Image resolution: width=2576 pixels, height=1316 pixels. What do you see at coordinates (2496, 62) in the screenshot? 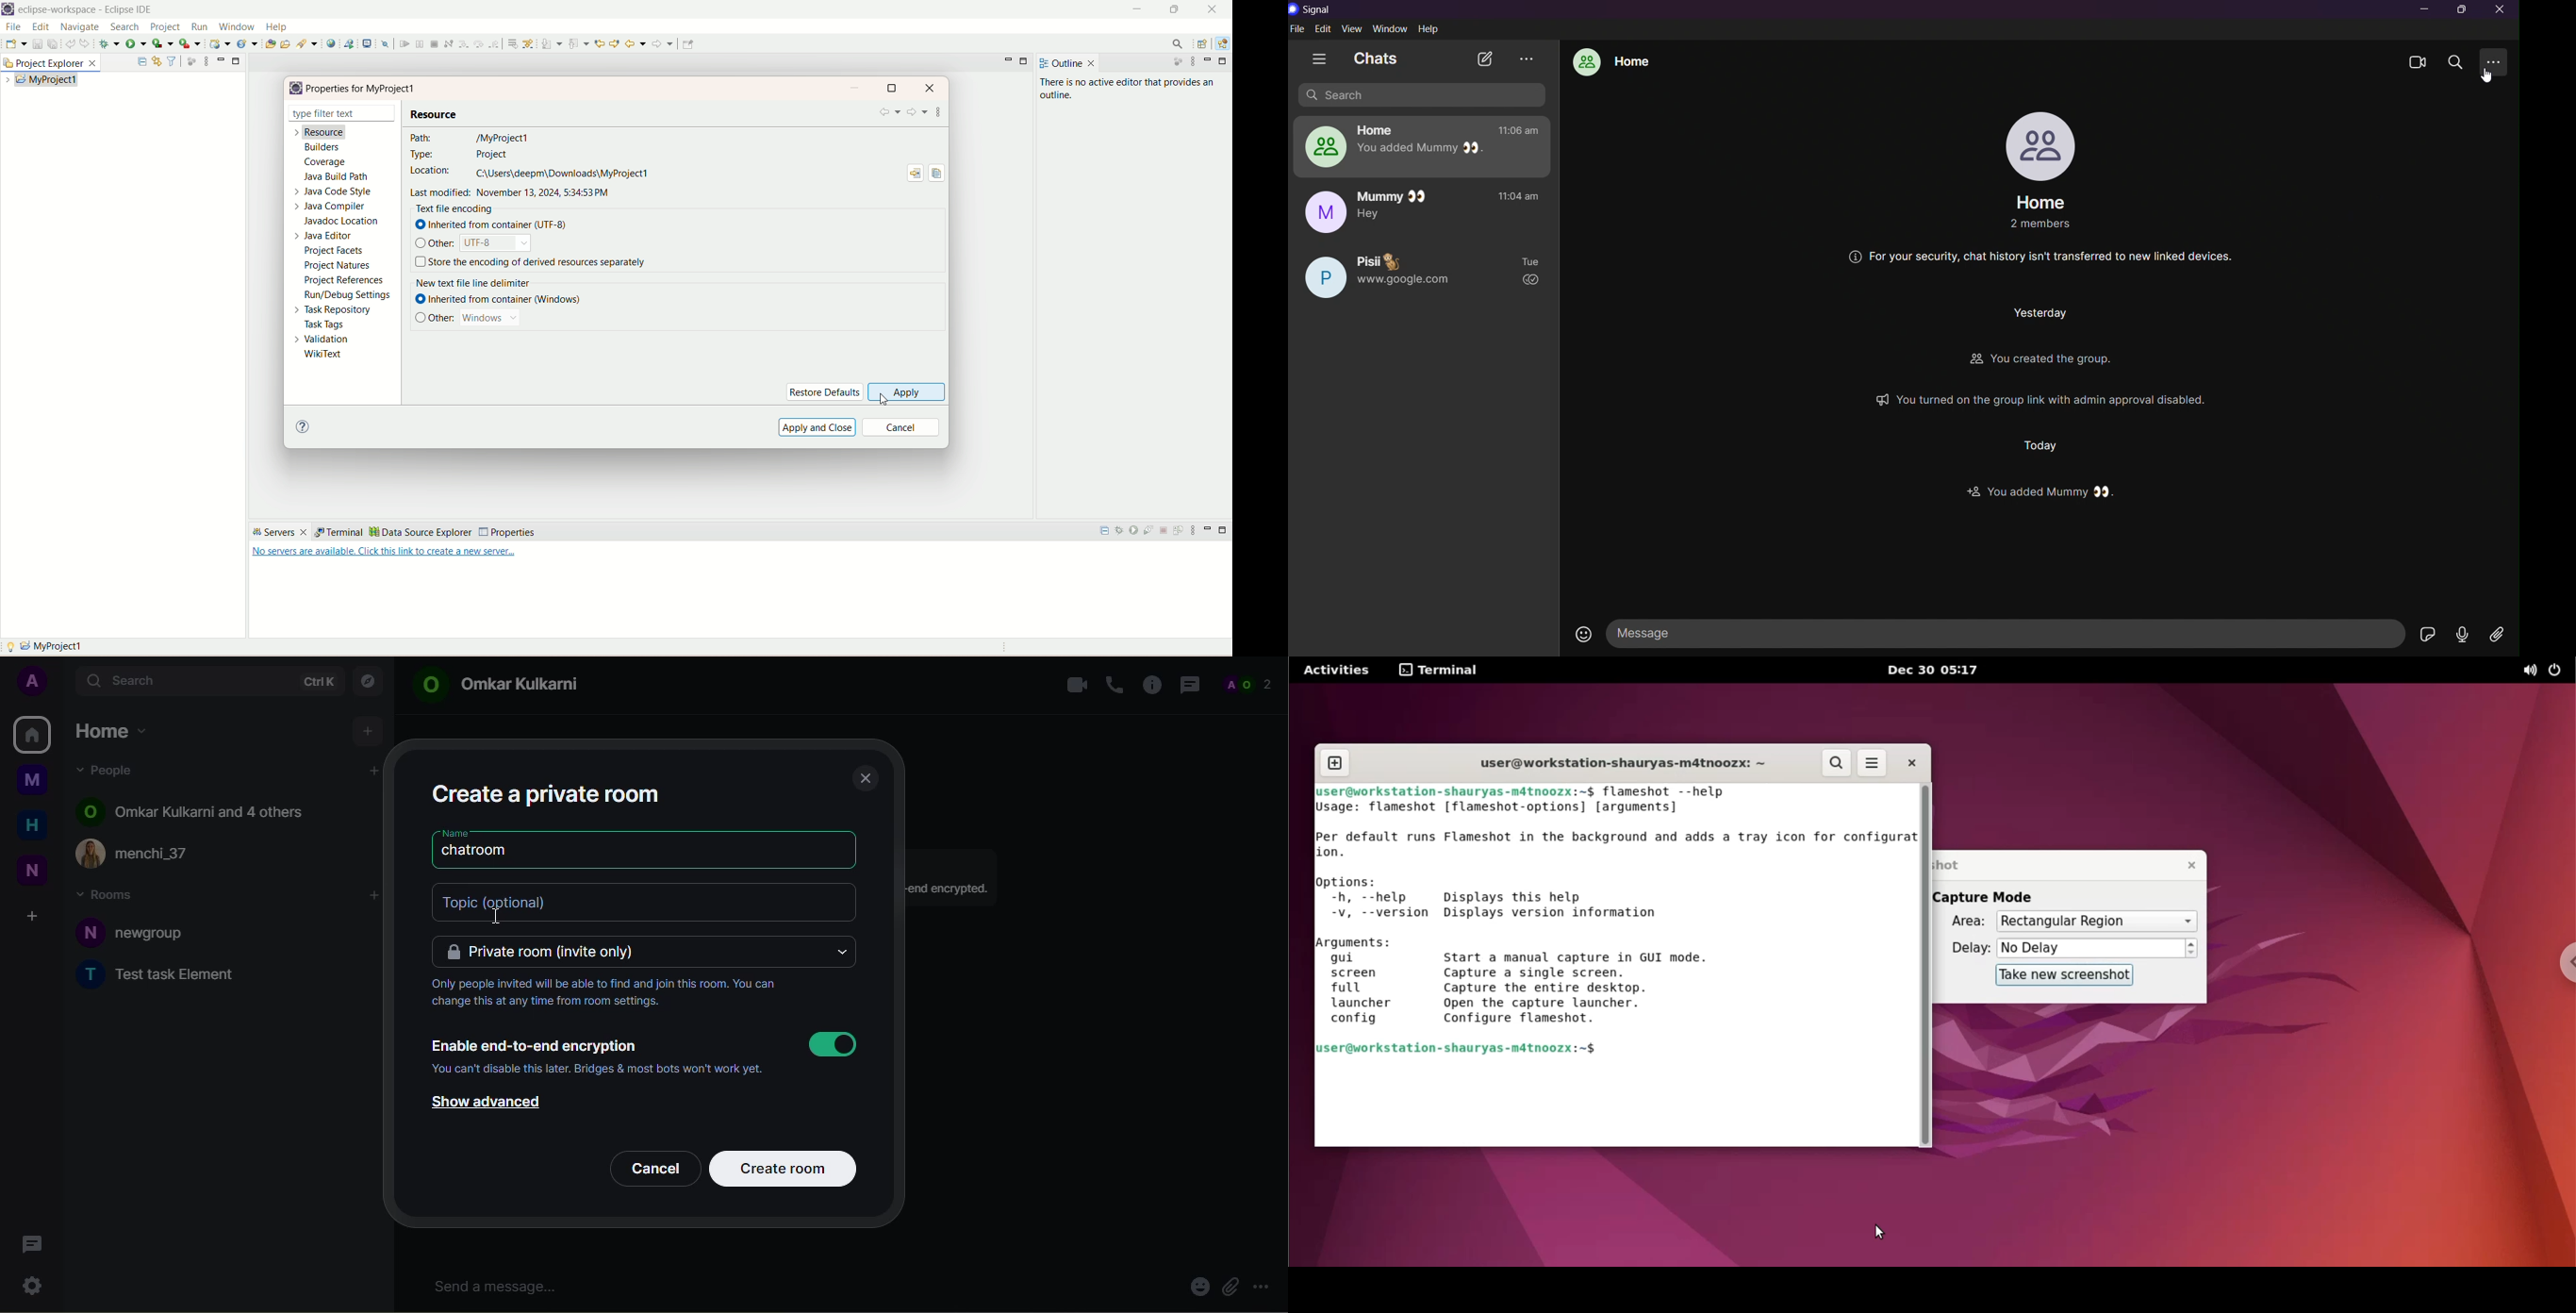
I see `more` at bounding box center [2496, 62].